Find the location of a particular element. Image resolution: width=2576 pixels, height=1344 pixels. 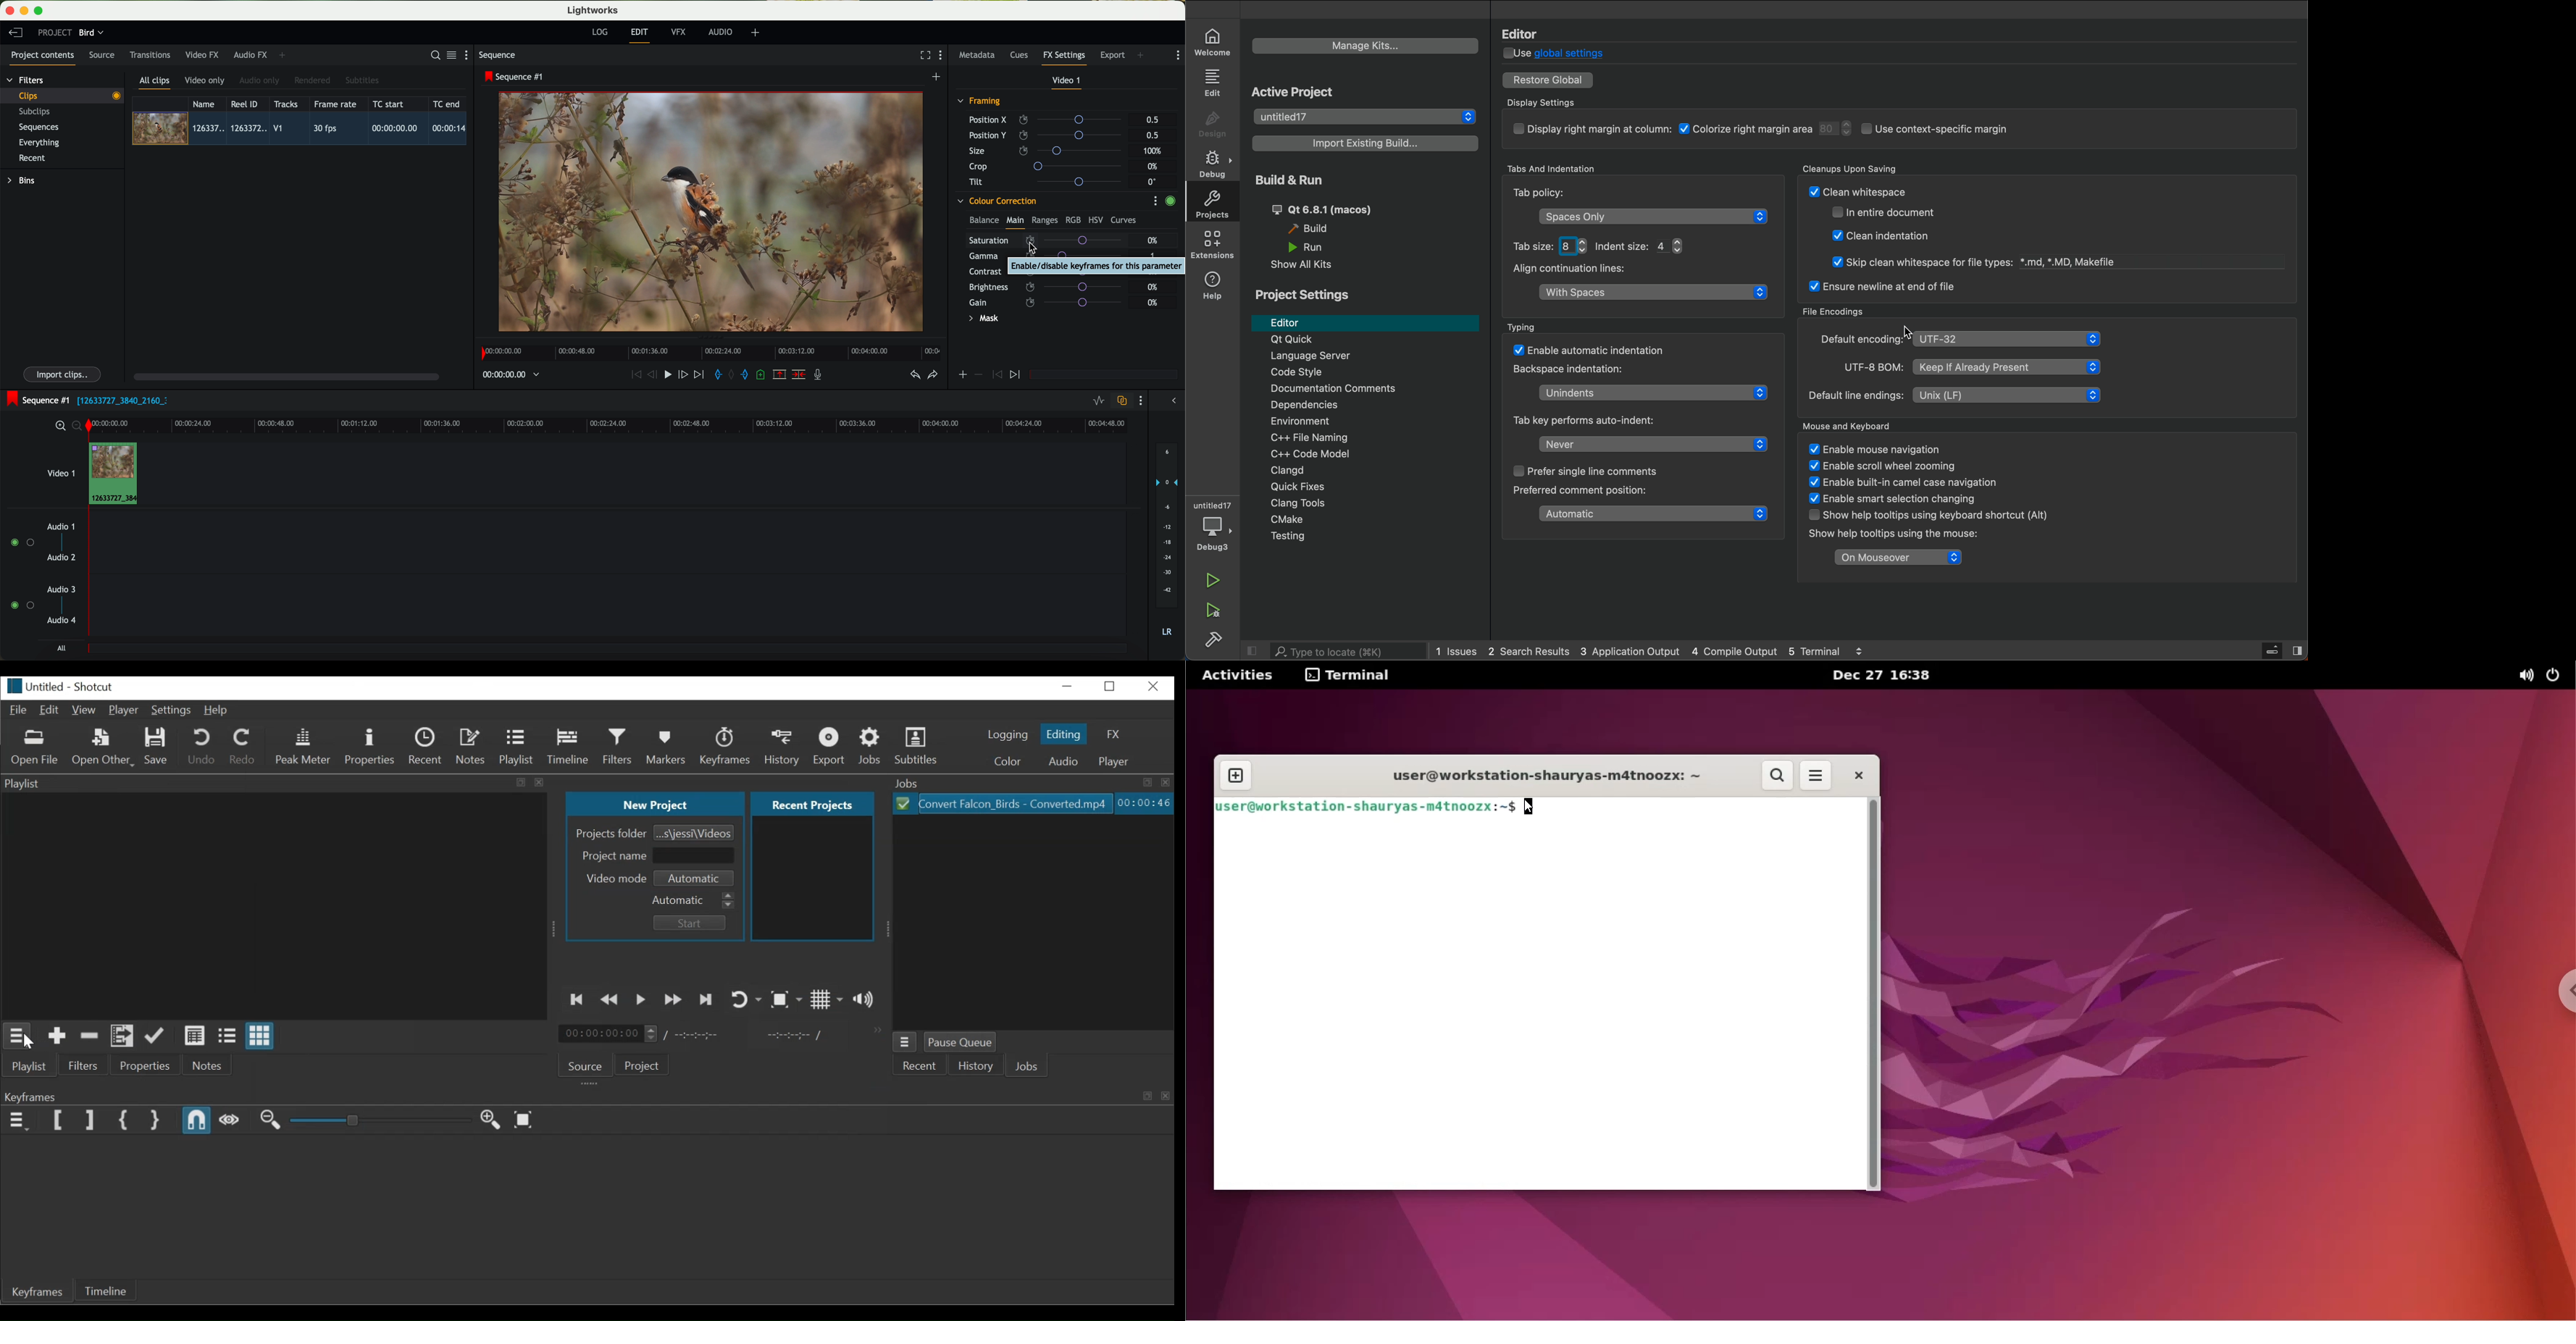

issues is located at coordinates (1459, 651).